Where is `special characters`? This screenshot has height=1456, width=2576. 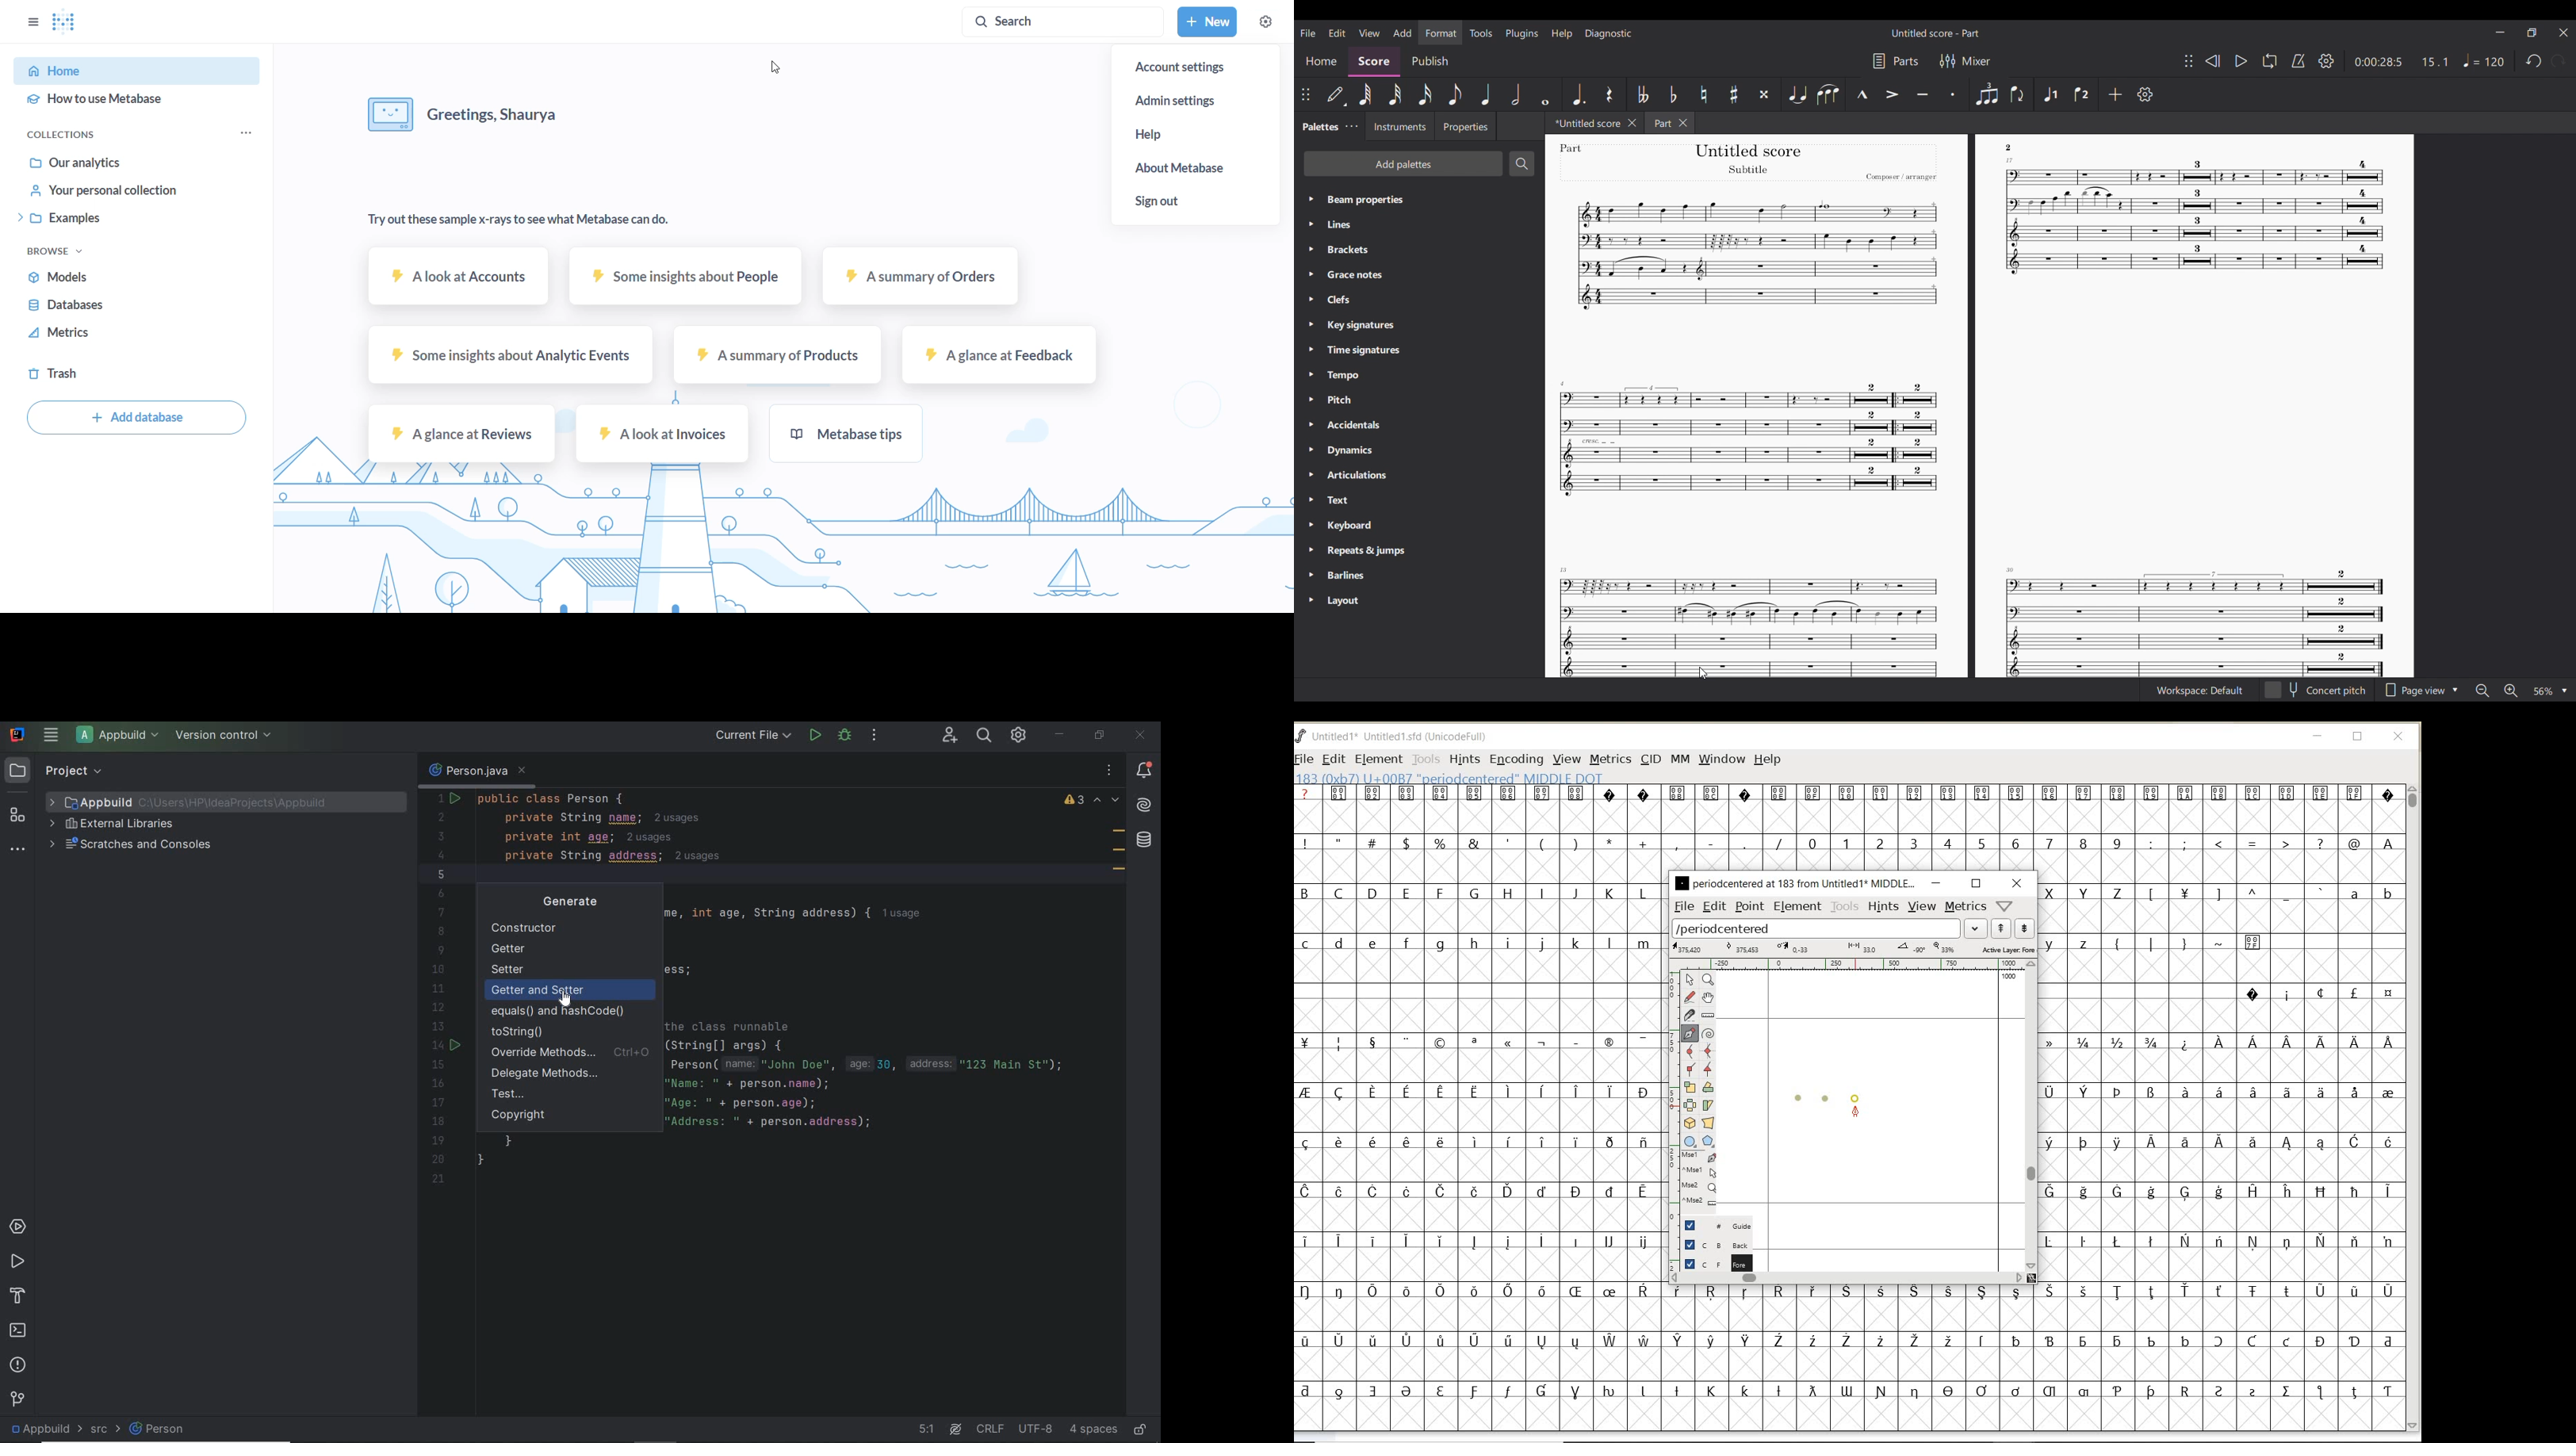 special characters is located at coordinates (1474, 1216).